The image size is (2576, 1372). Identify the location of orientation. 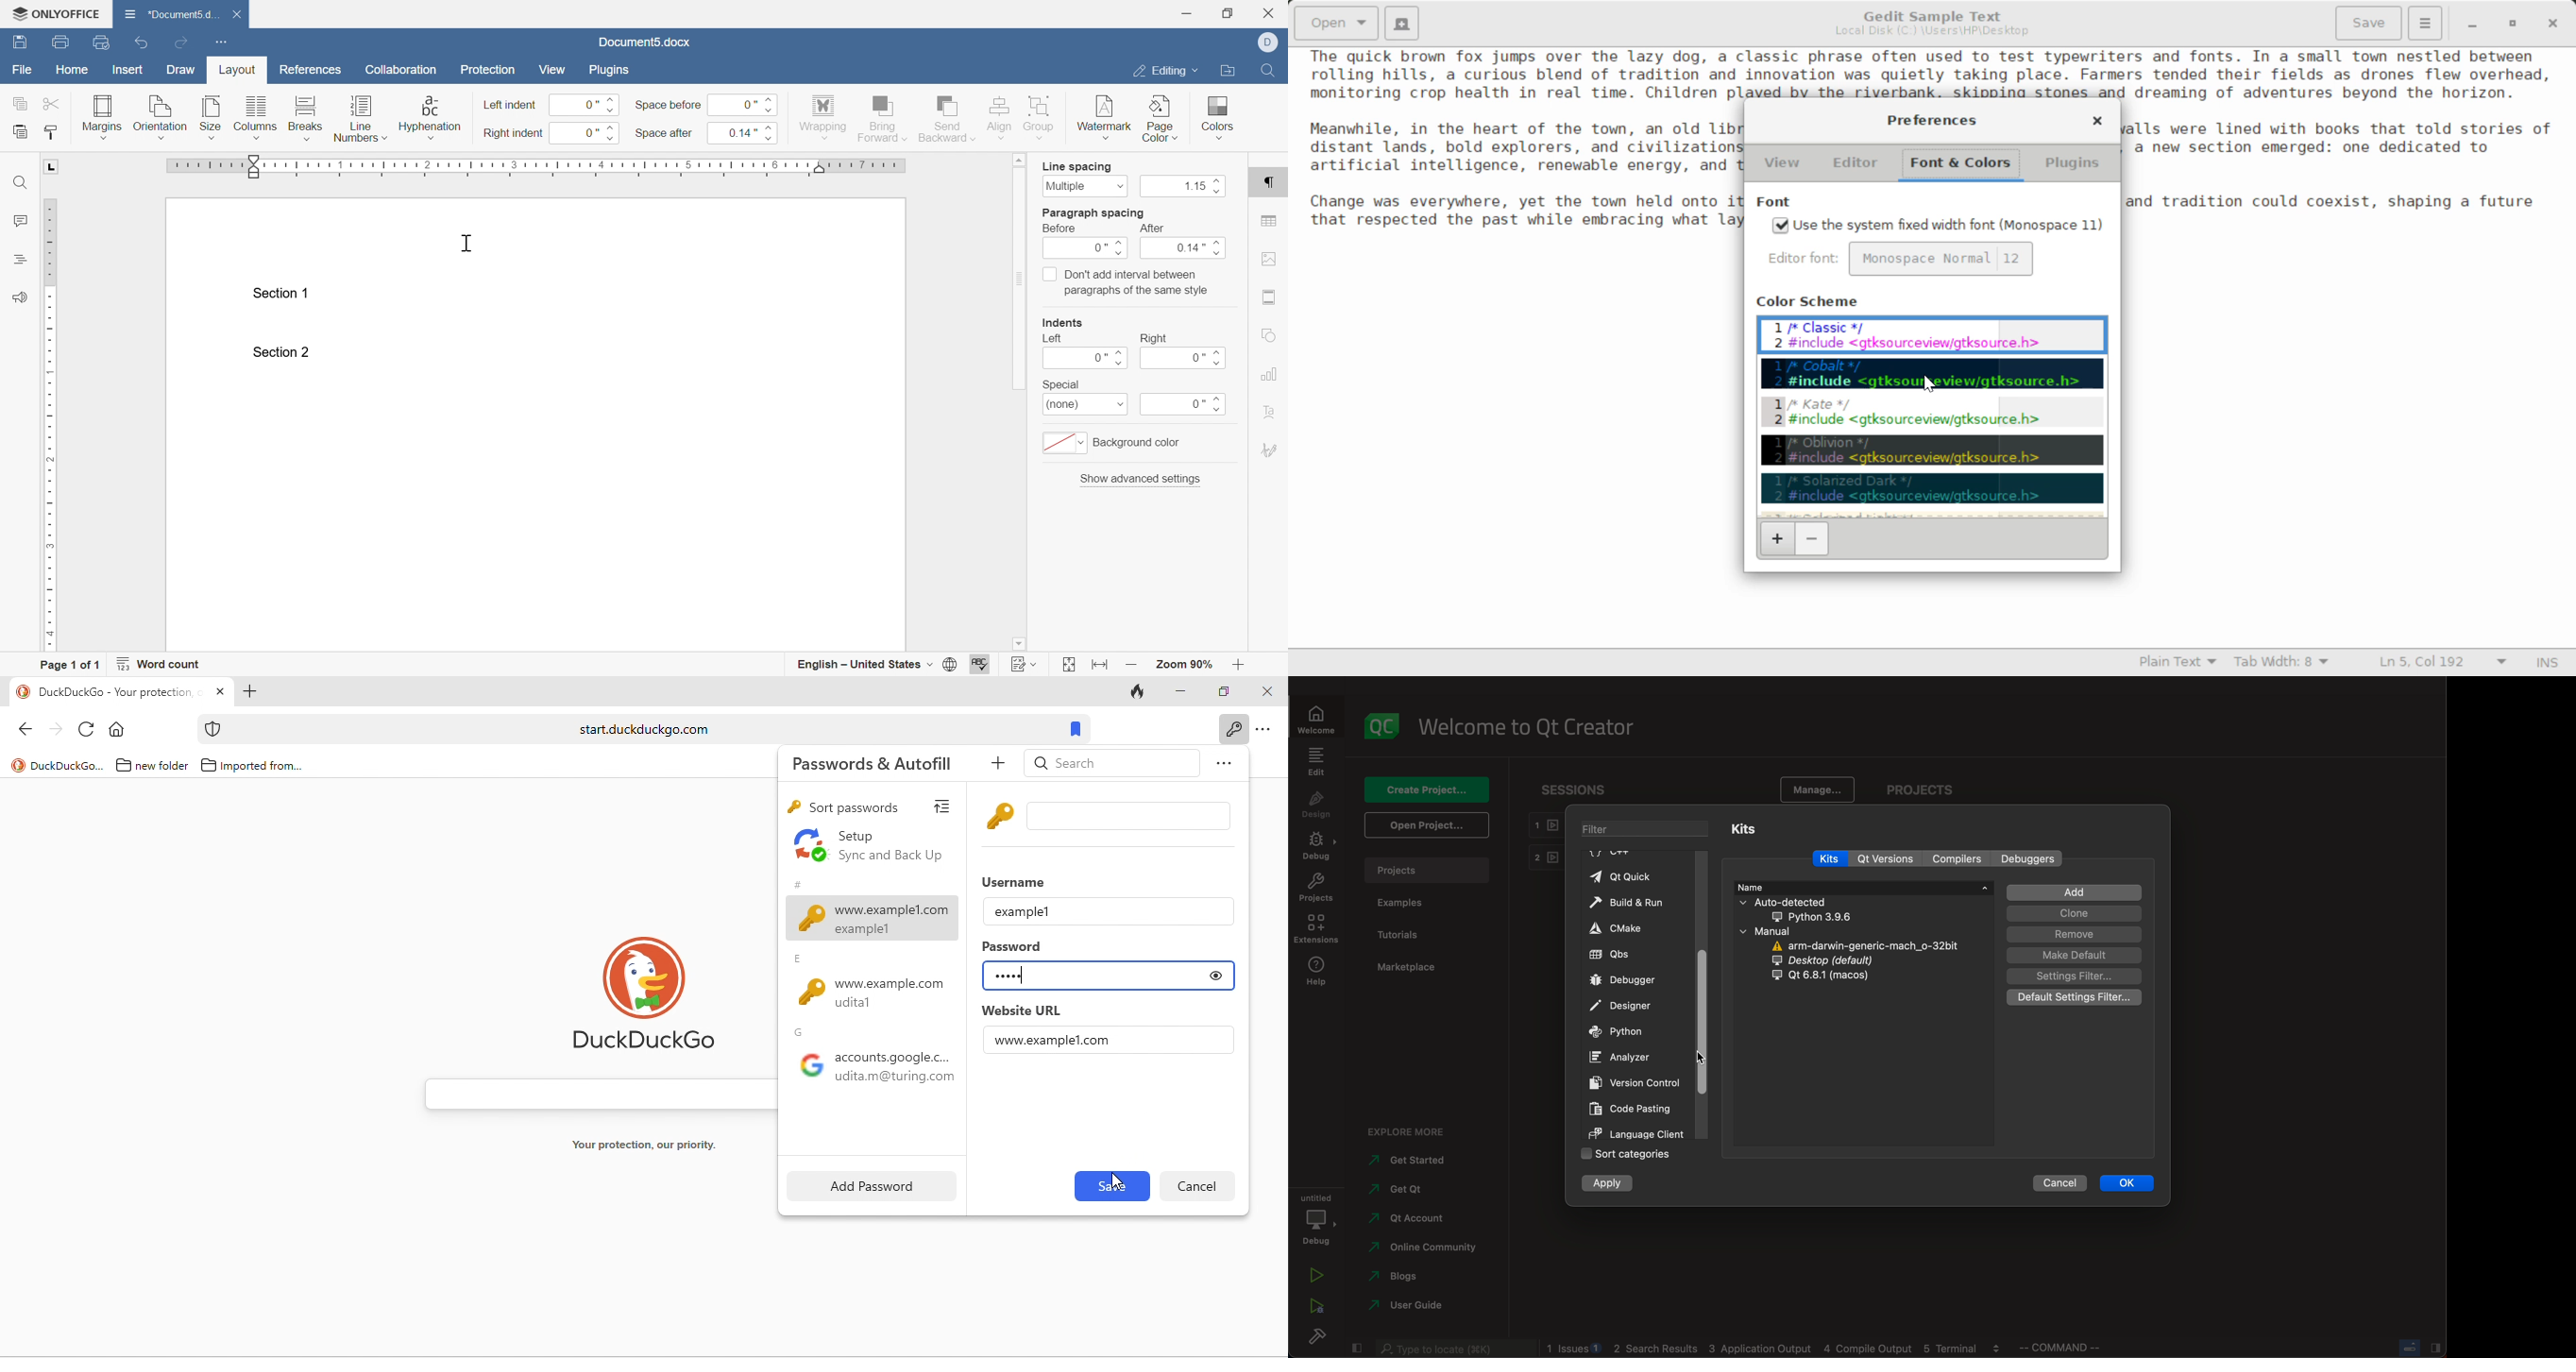
(160, 116).